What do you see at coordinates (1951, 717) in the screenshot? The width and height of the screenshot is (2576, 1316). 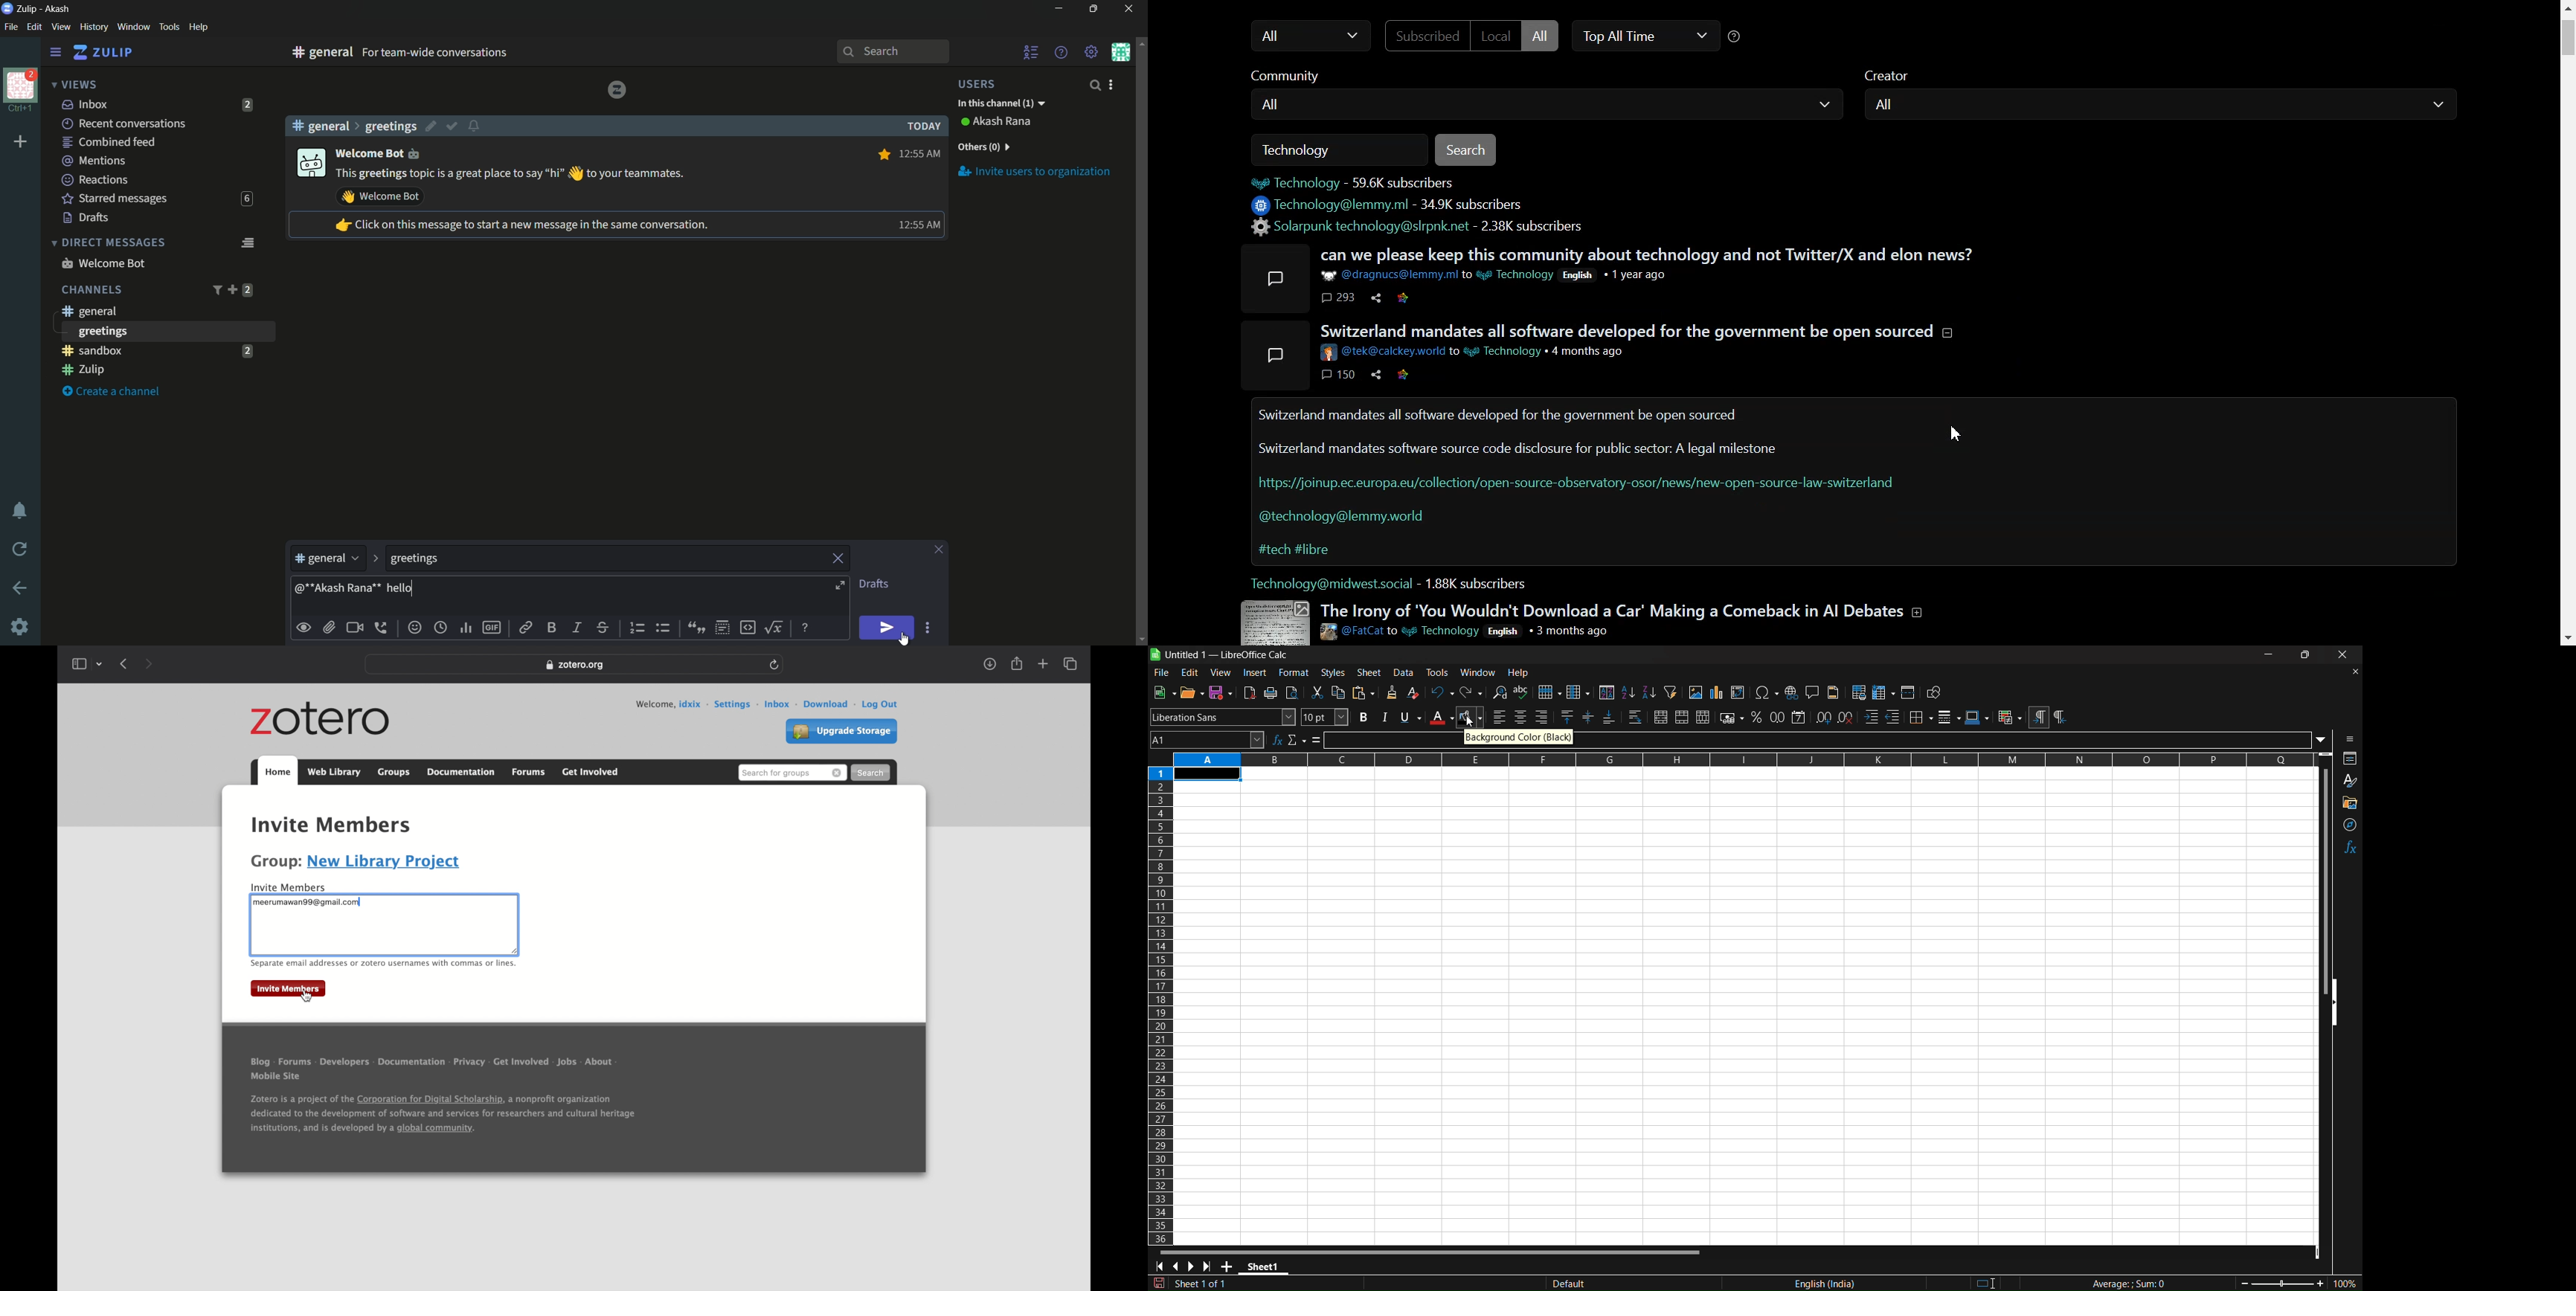 I see `border styles` at bounding box center [1951, 717].